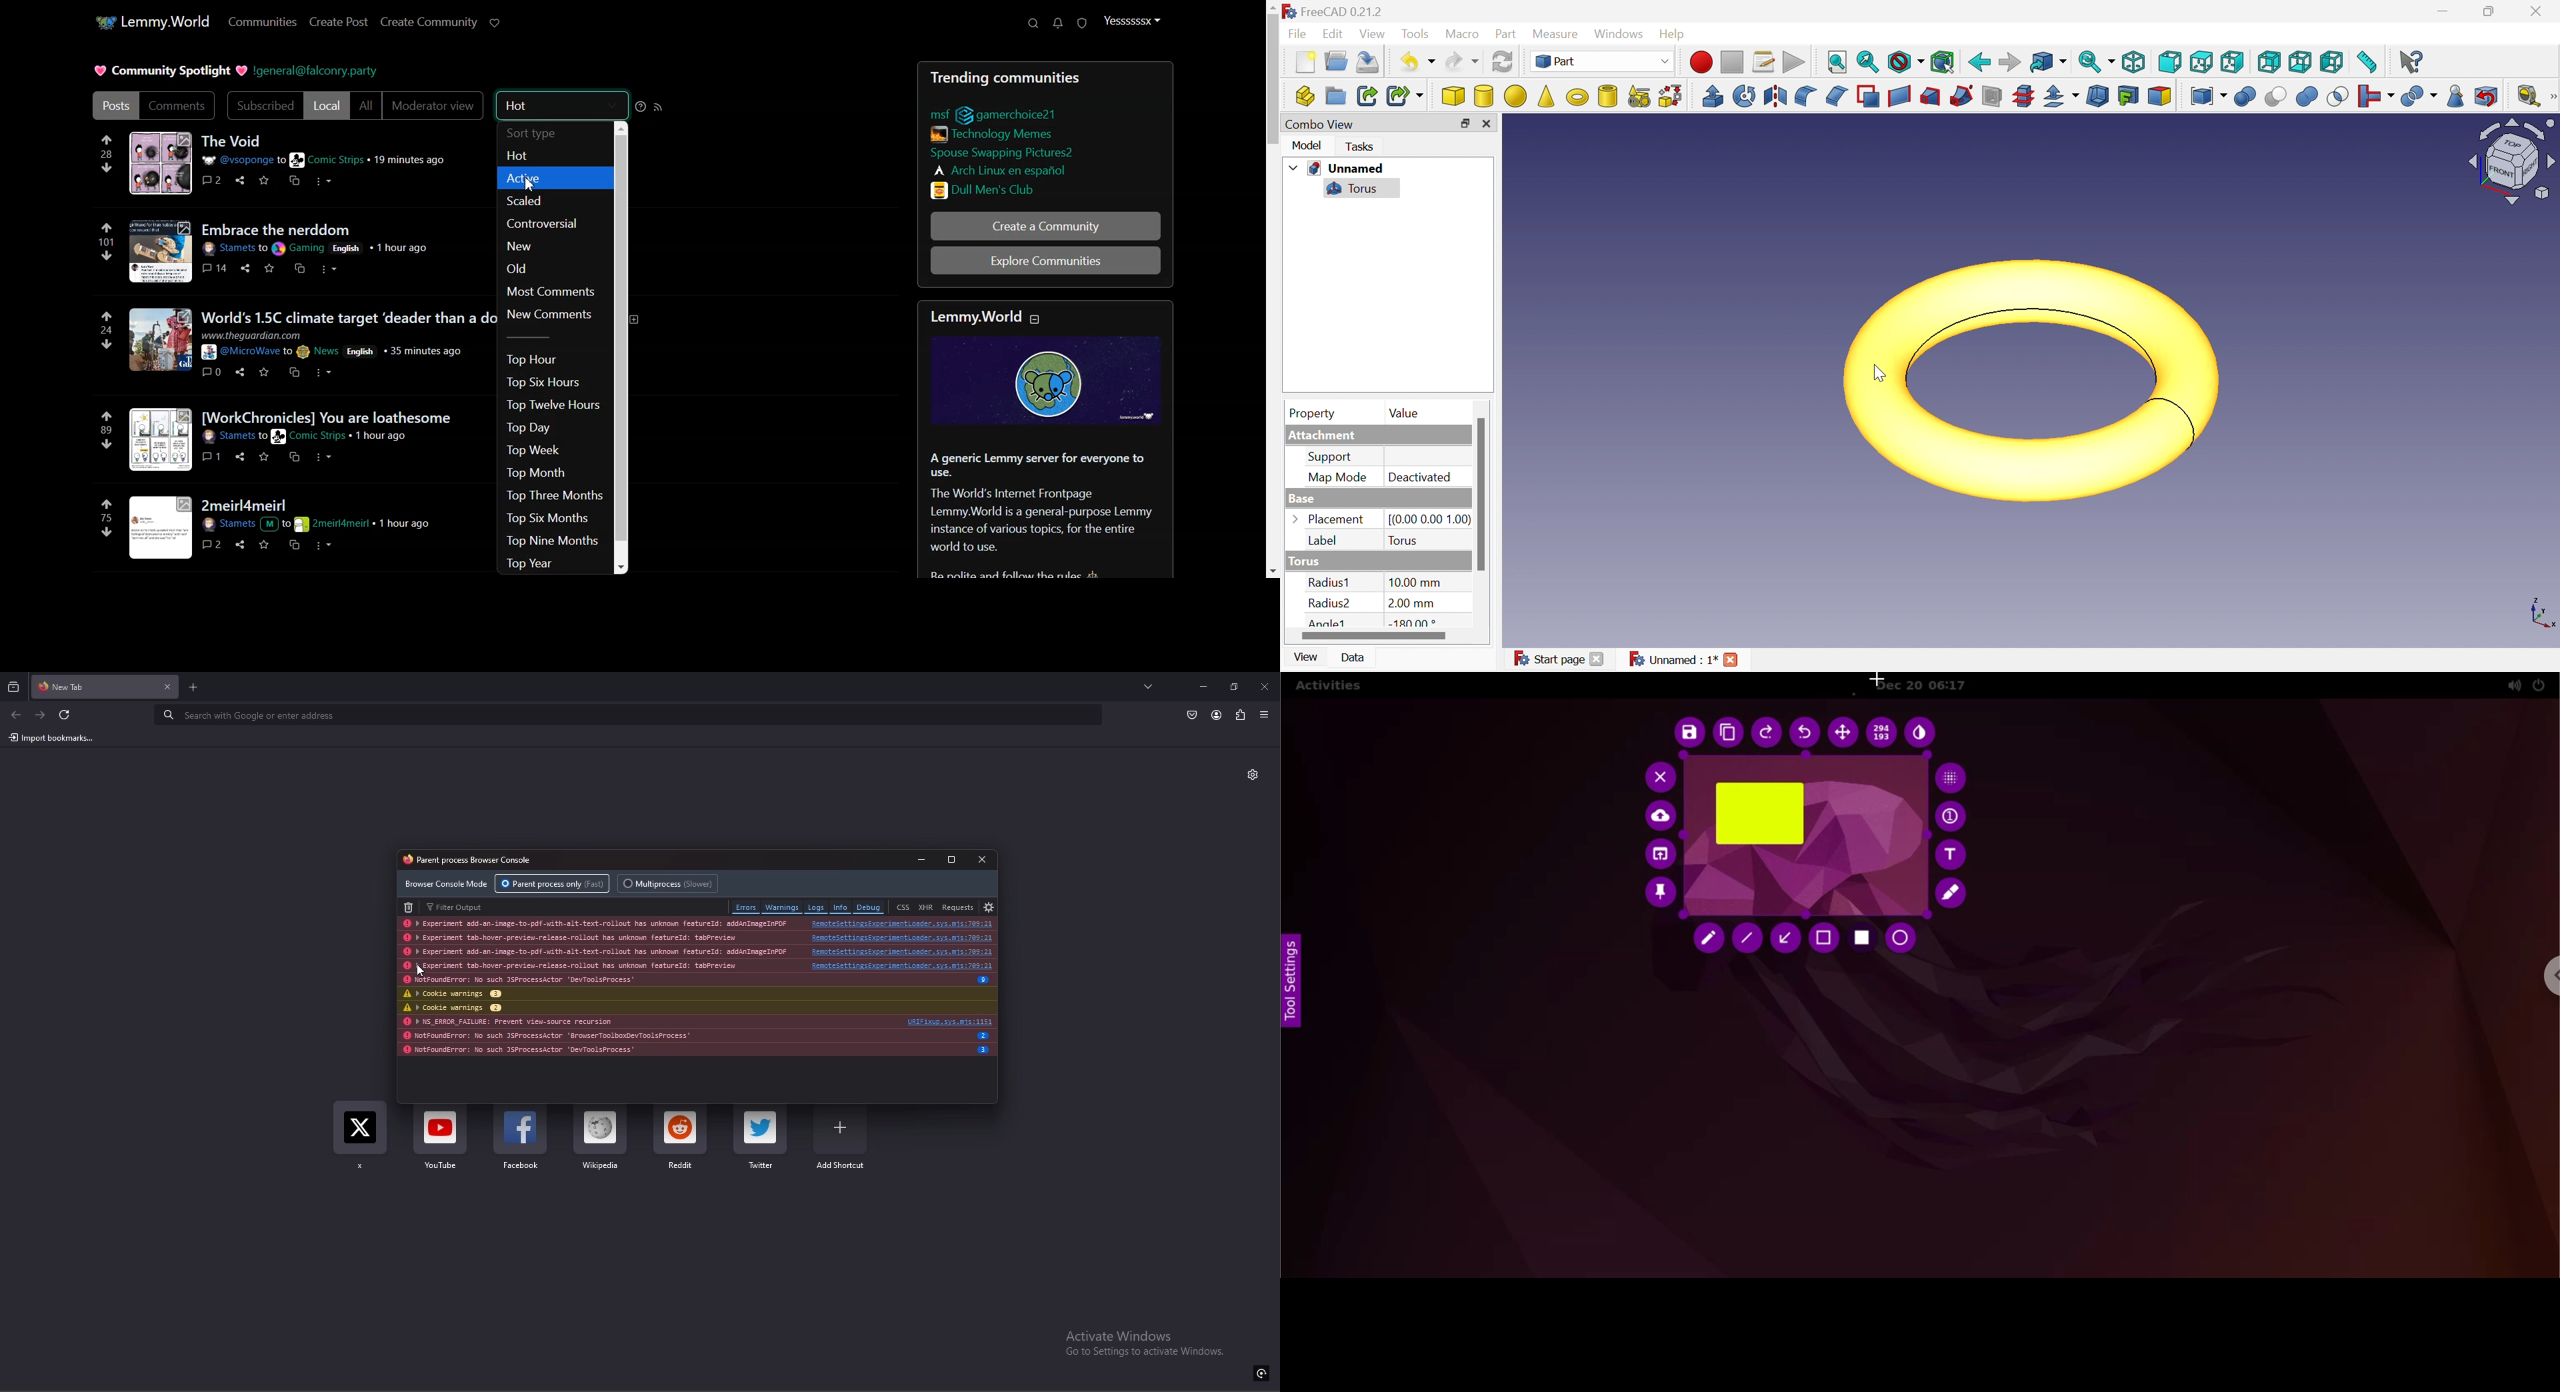 Image resolution: width=2576 pixels, height=1400 pixels. I want to click on View, so click(1373, 33).